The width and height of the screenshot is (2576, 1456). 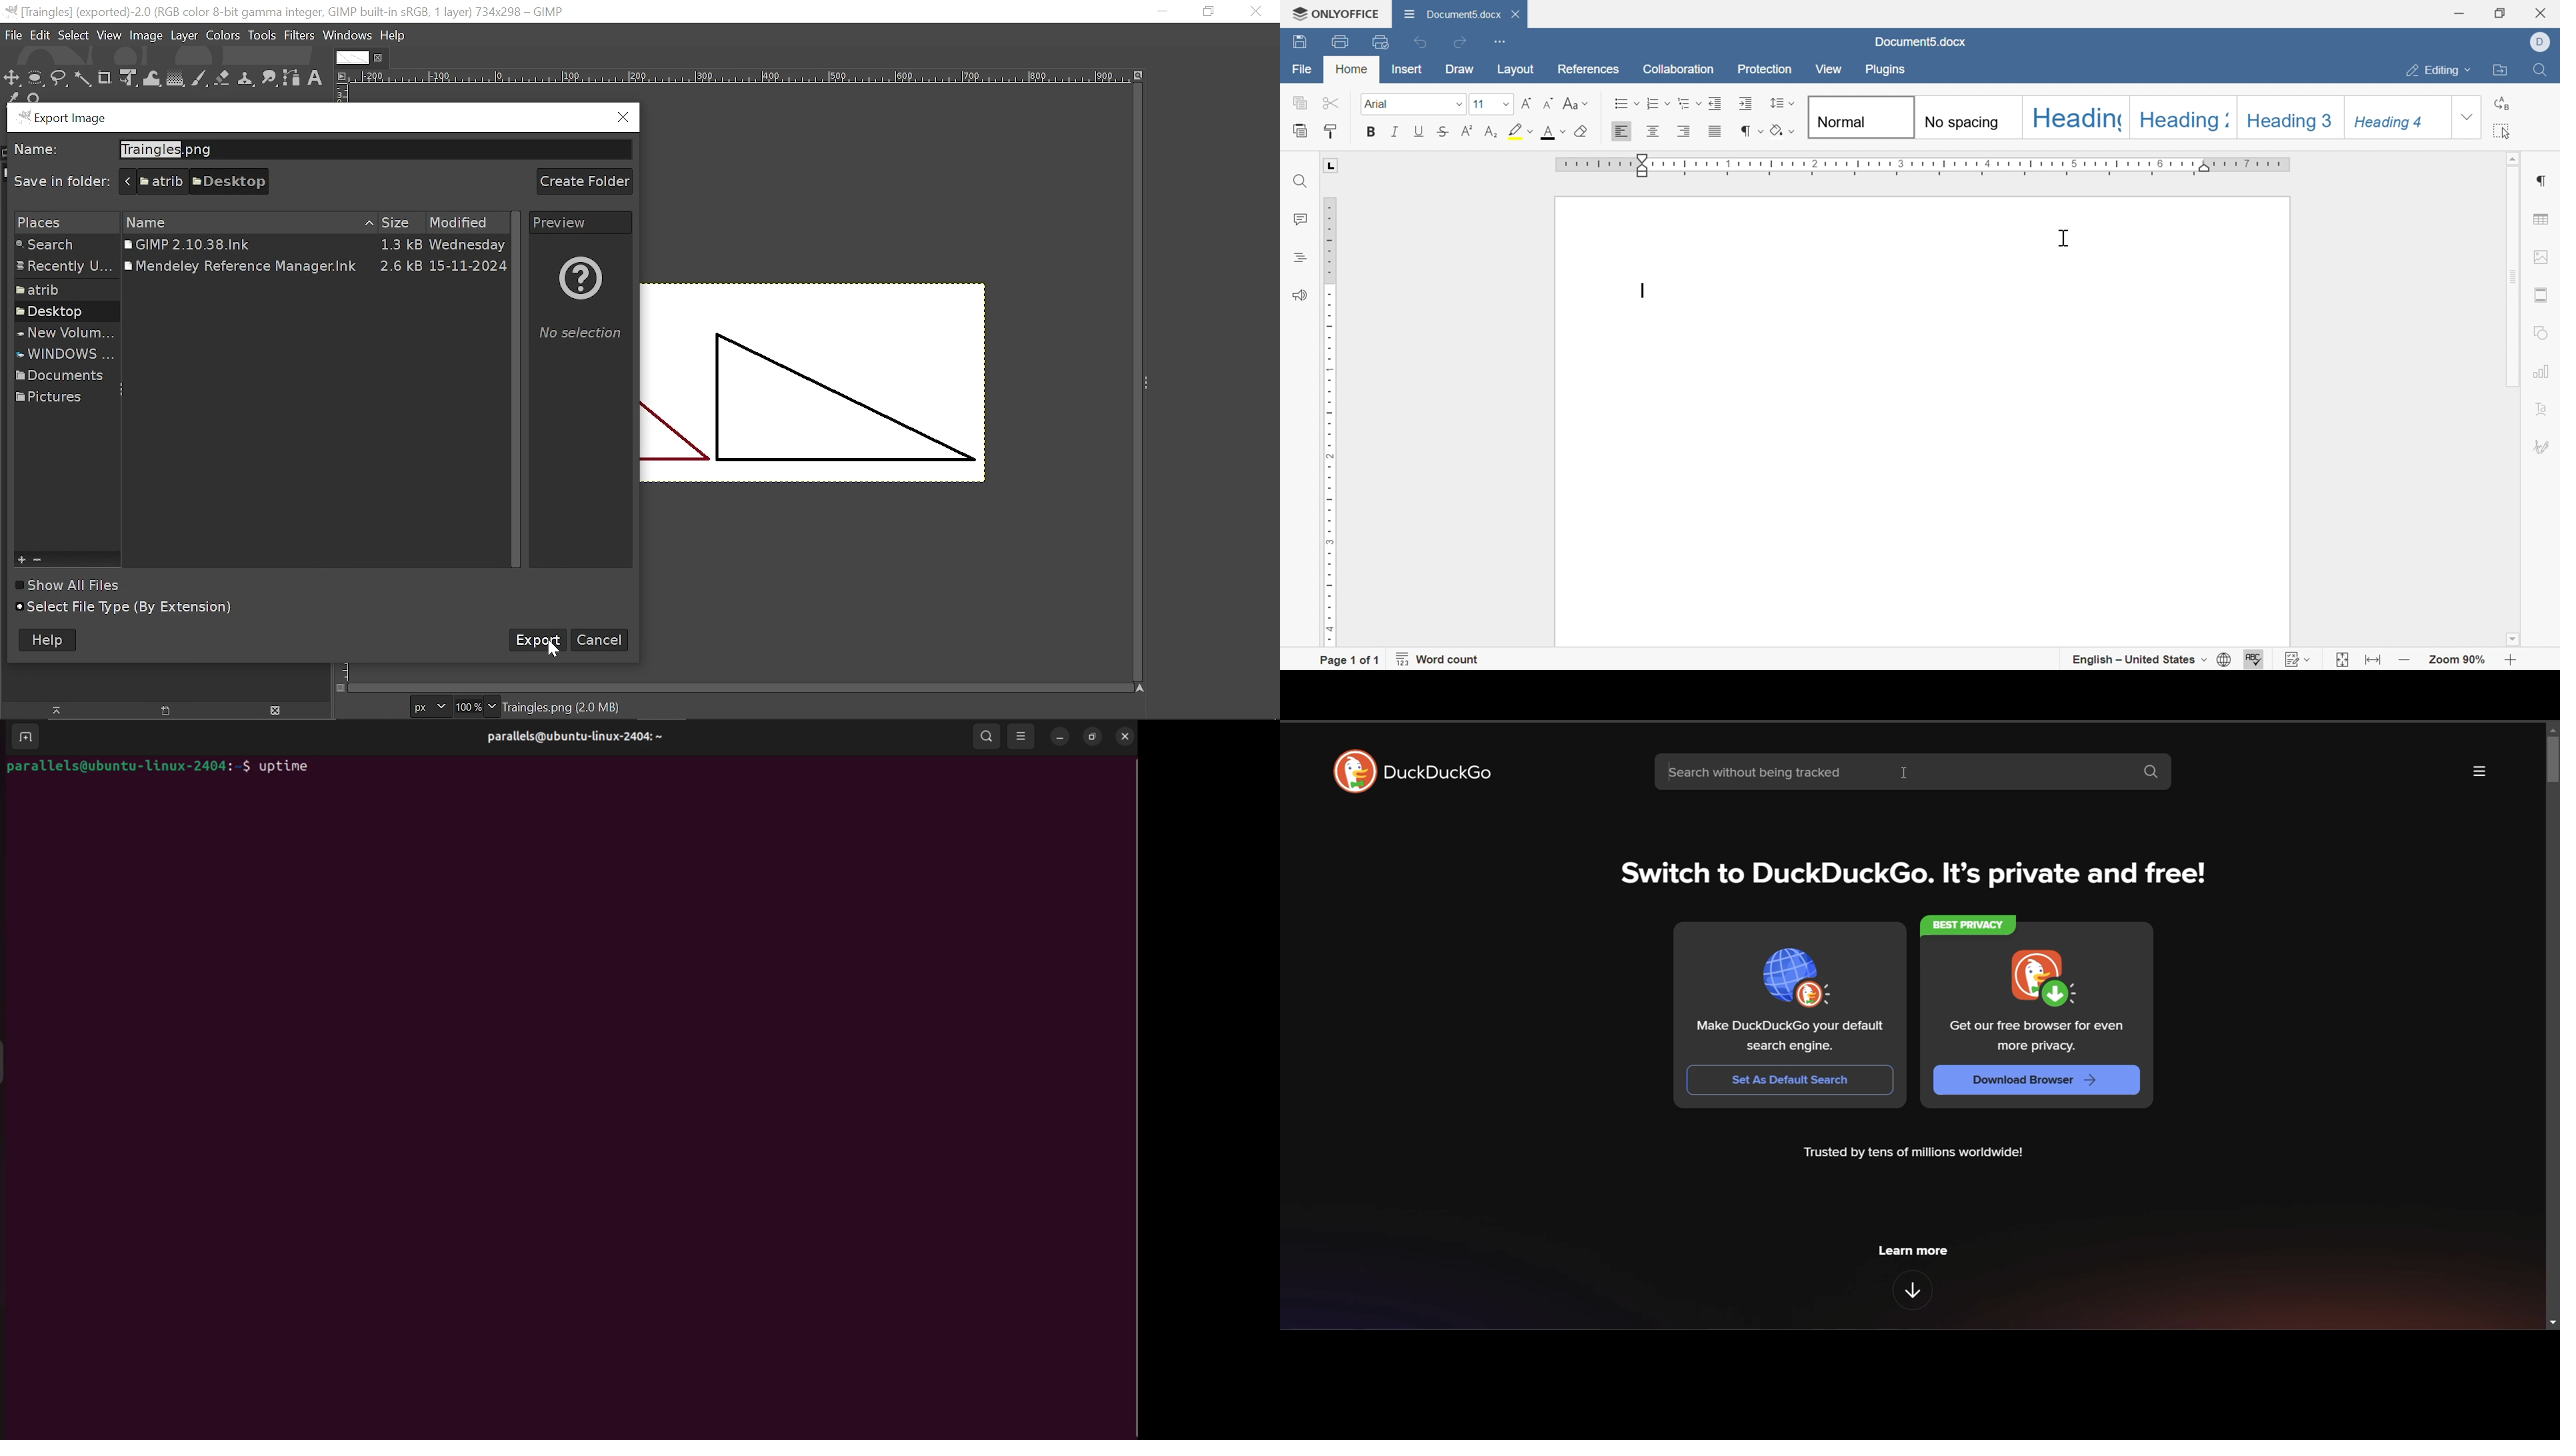 I want to click on Save in folder: < m:, so click(x=62, y=182).